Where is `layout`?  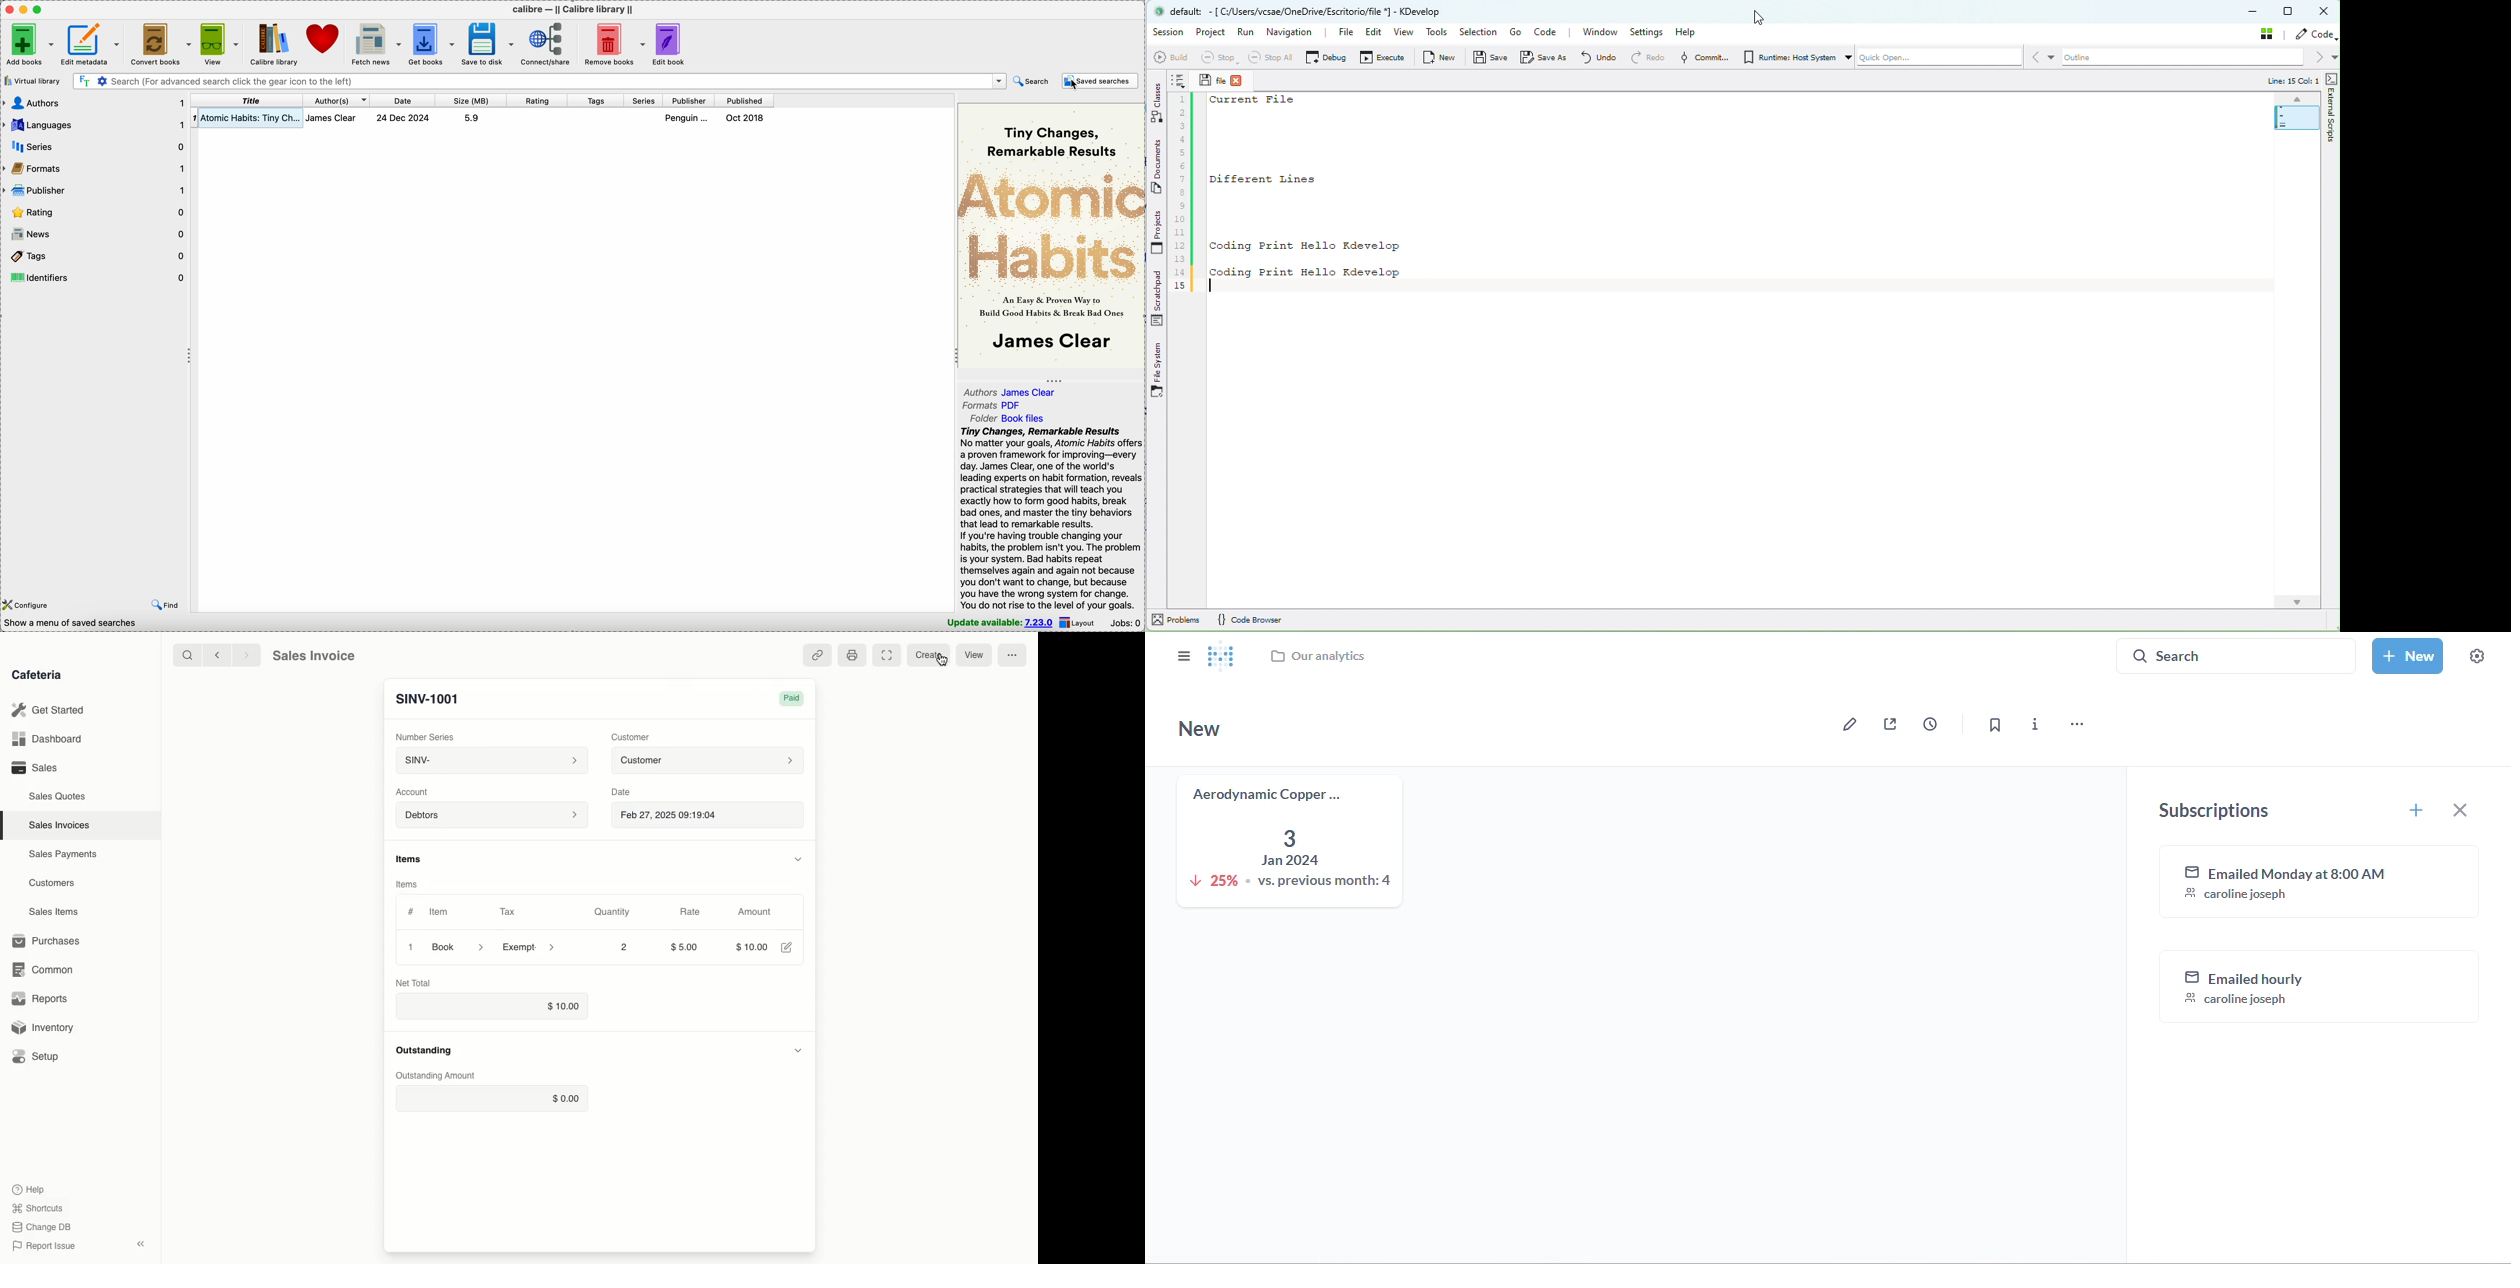
layout is located at coordinates (1080, 622).